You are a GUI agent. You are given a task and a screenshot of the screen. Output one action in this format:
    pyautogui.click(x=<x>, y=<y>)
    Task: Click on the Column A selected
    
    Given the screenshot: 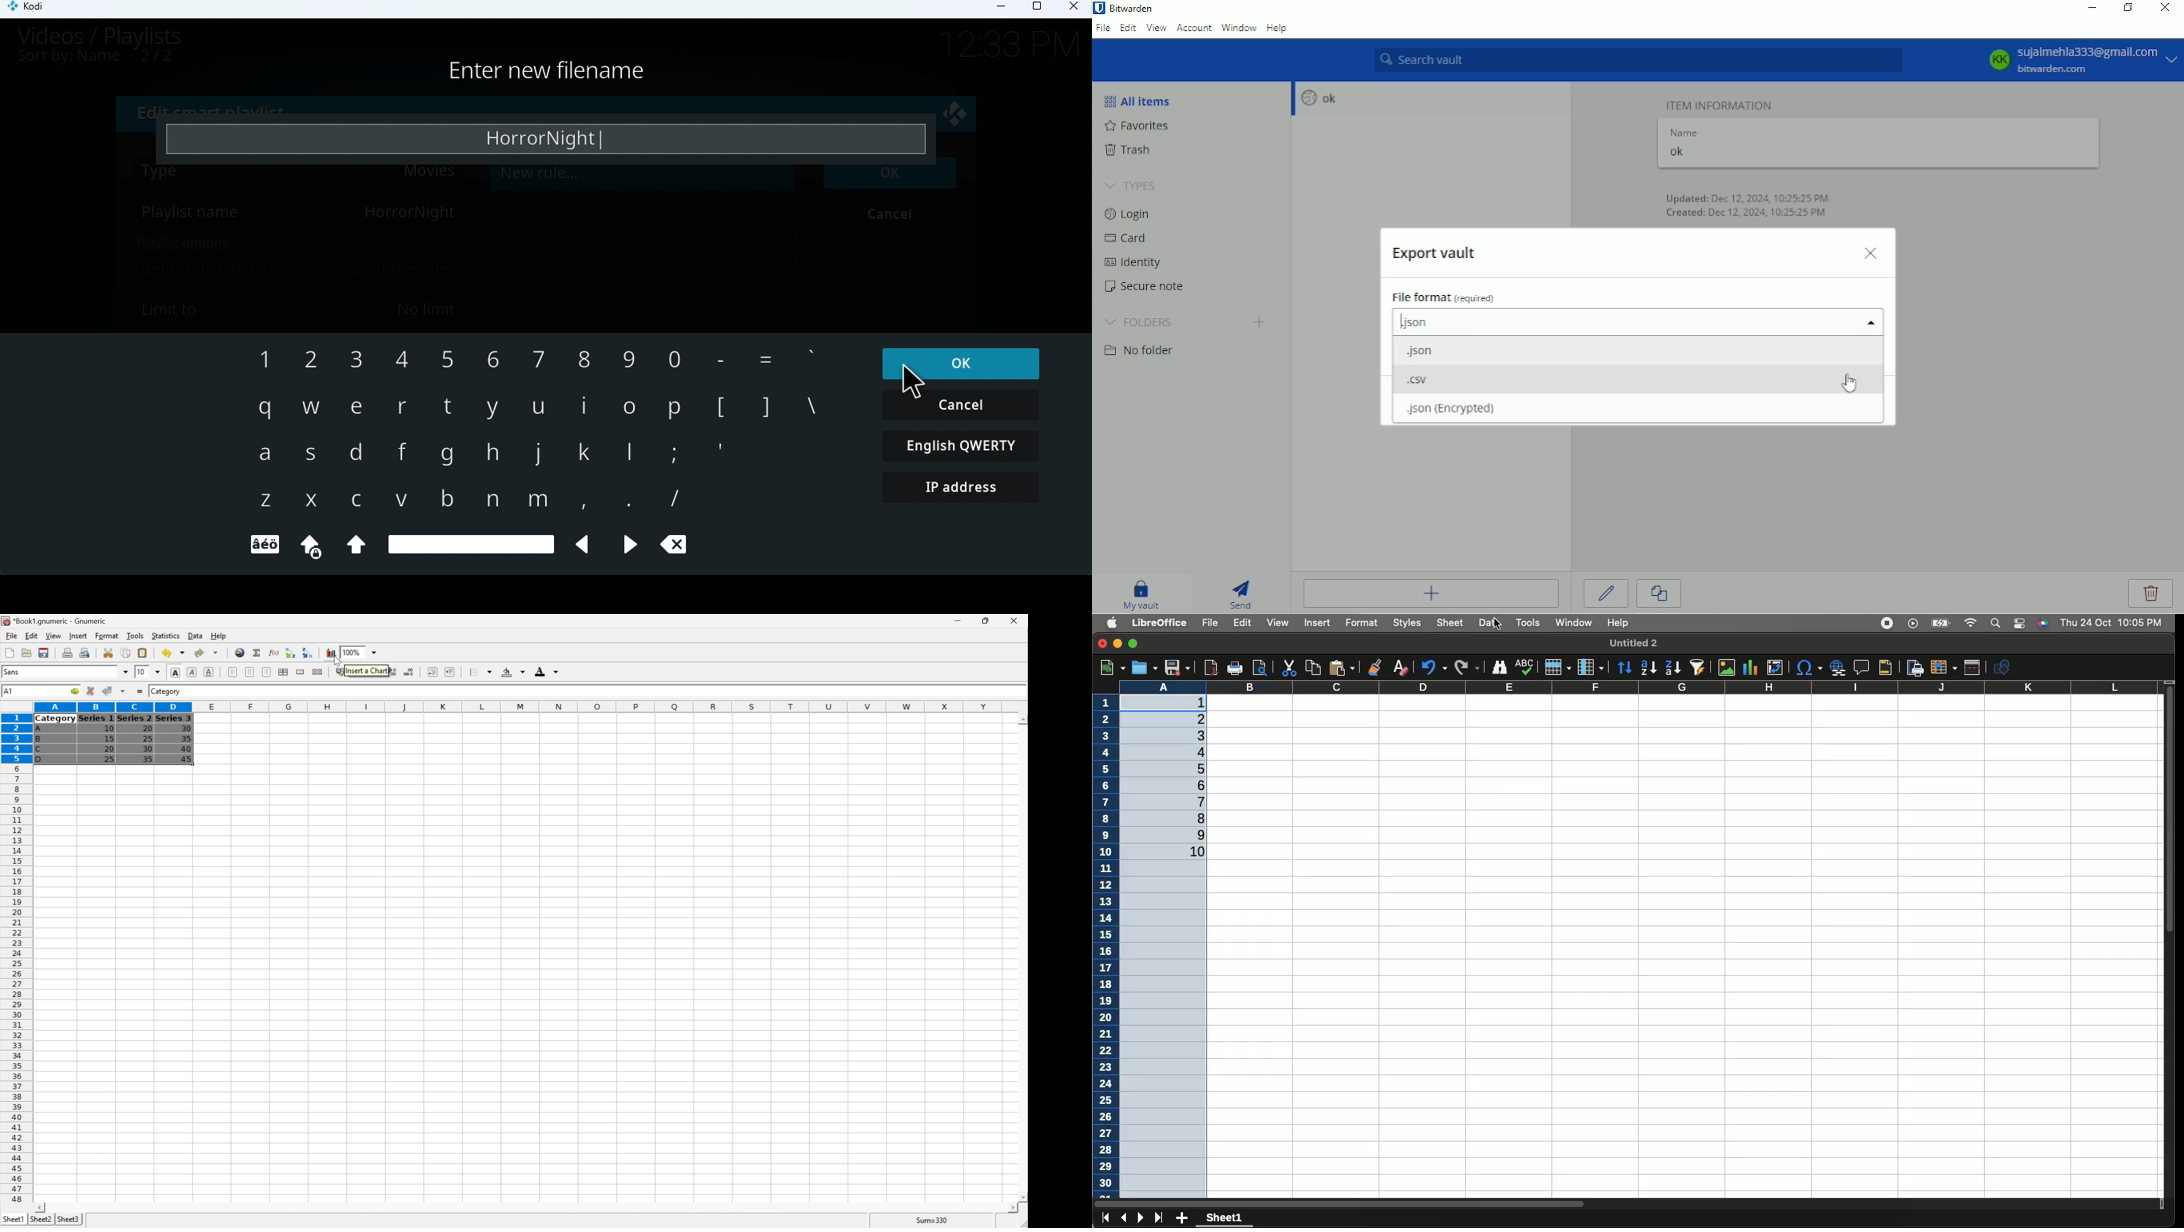 What is the action you would take?
    pyautogui.click(x=1170, y=929)
    